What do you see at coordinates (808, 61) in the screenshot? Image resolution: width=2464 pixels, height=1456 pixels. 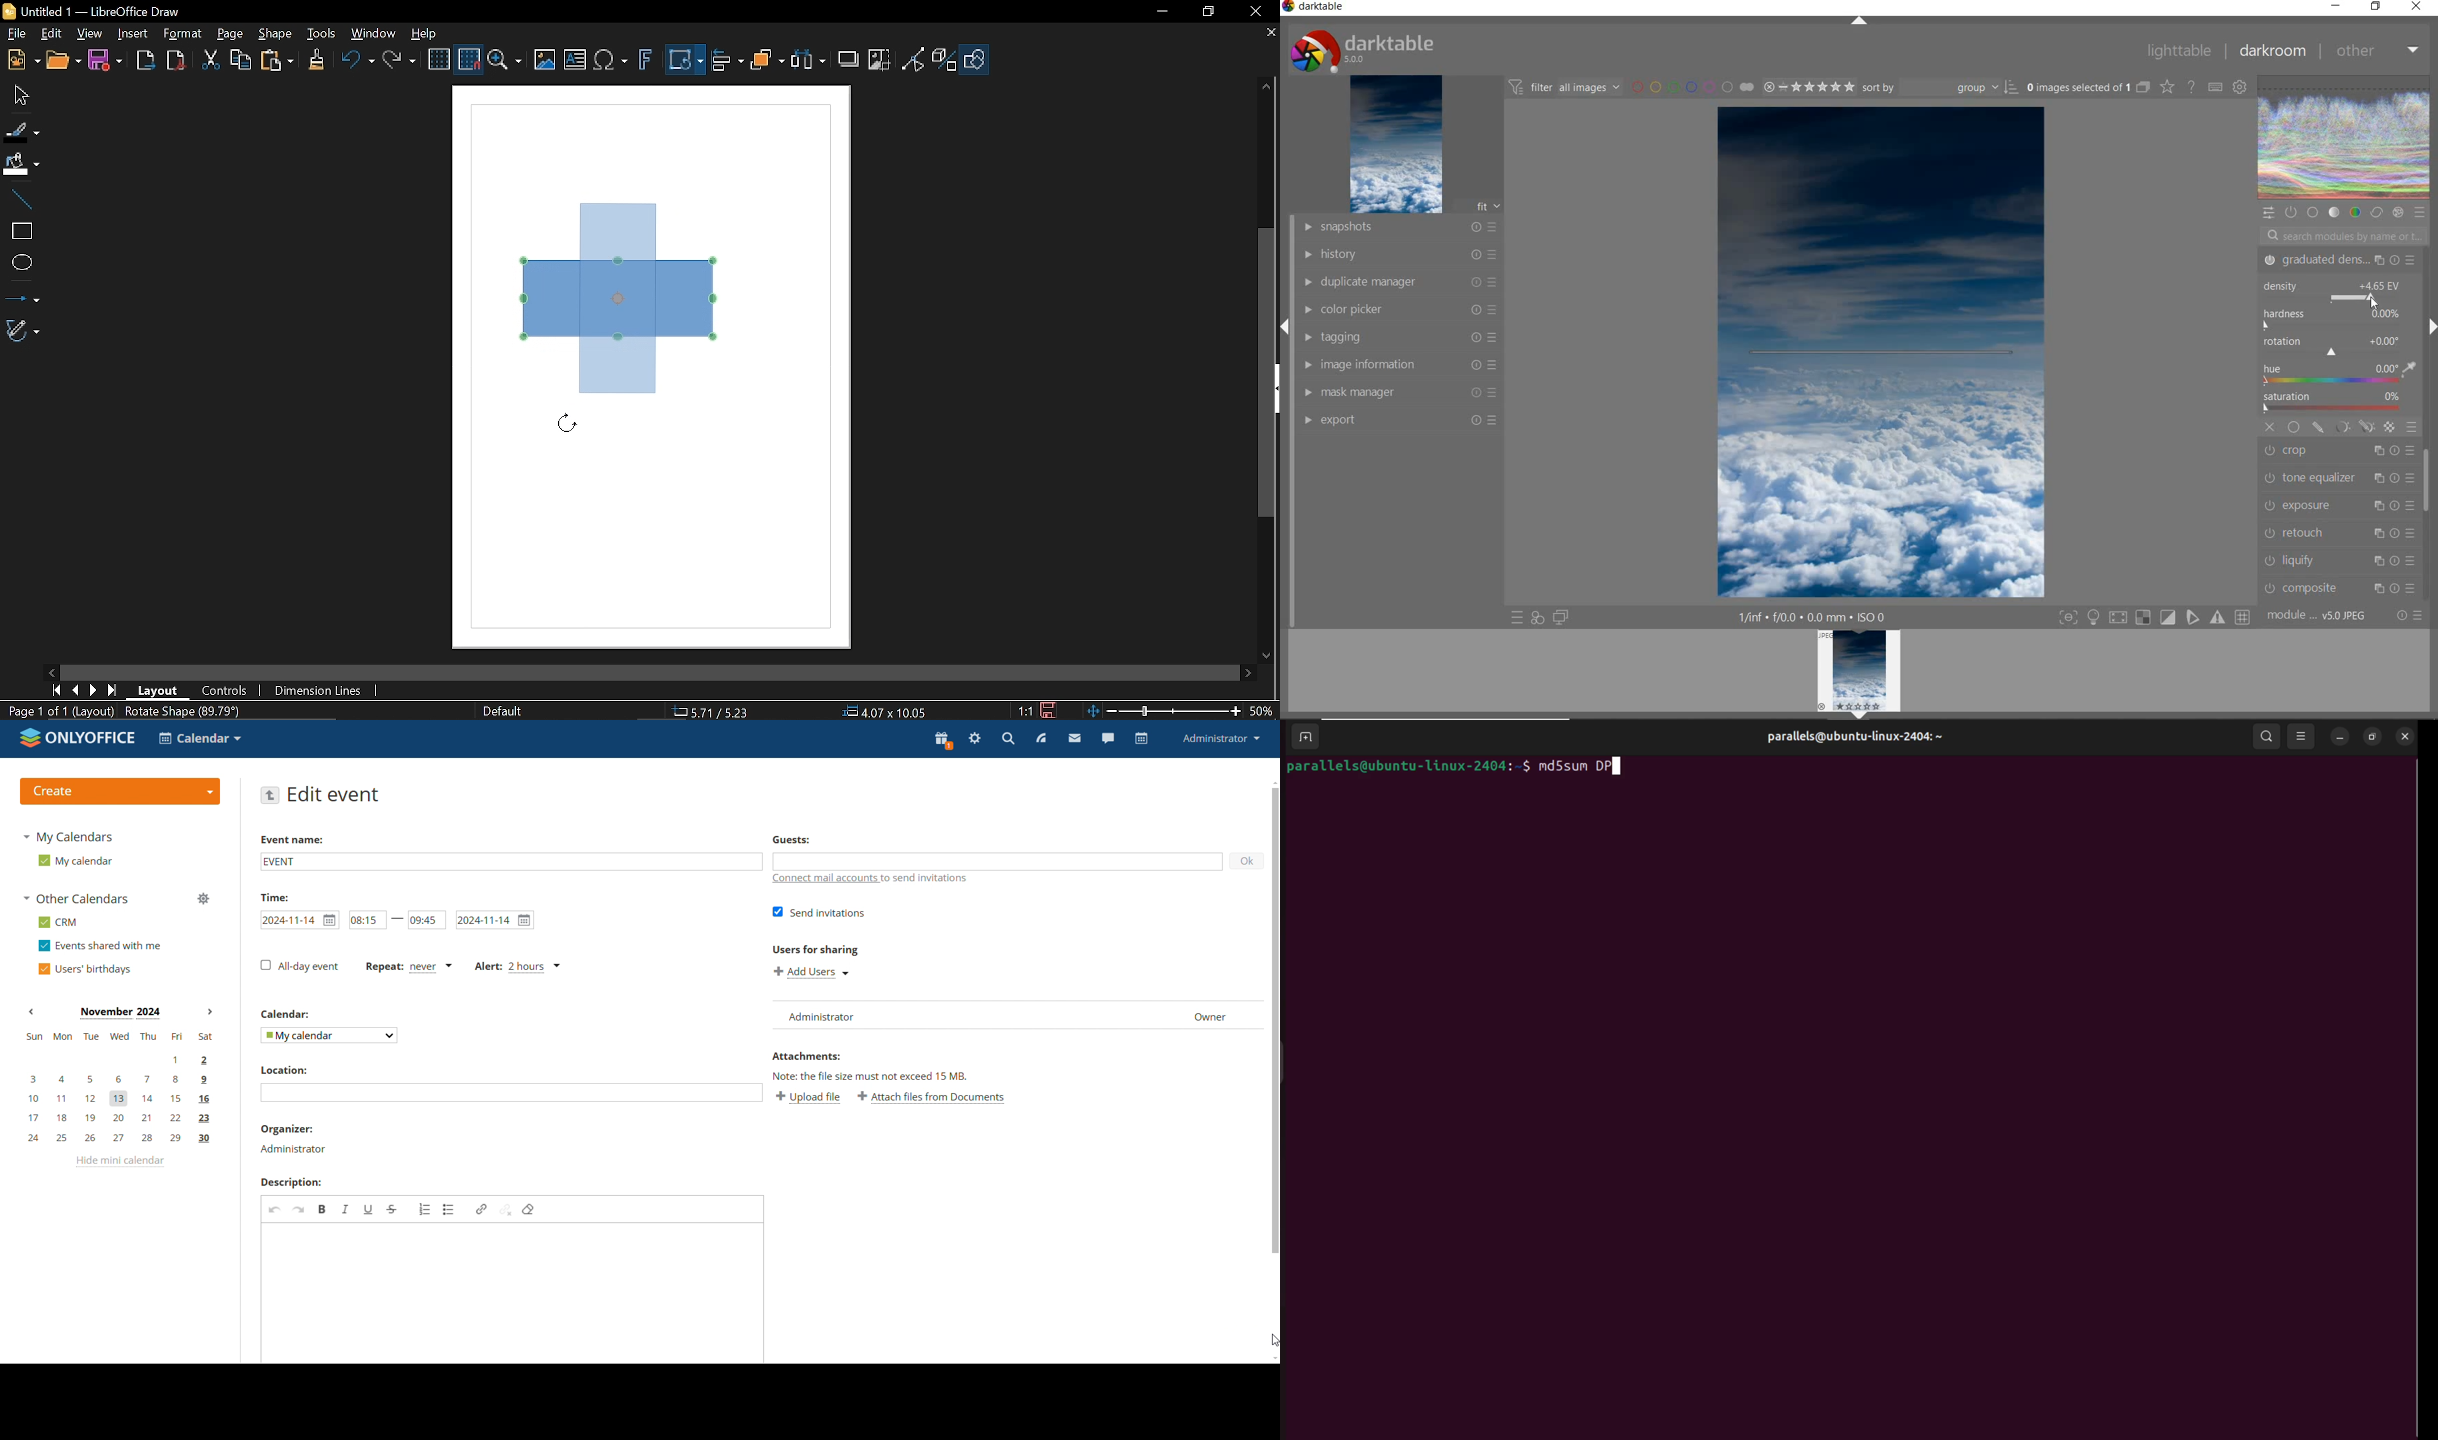 I see `Selelct t least three objects to distribute` at bounding box center [808, 61].